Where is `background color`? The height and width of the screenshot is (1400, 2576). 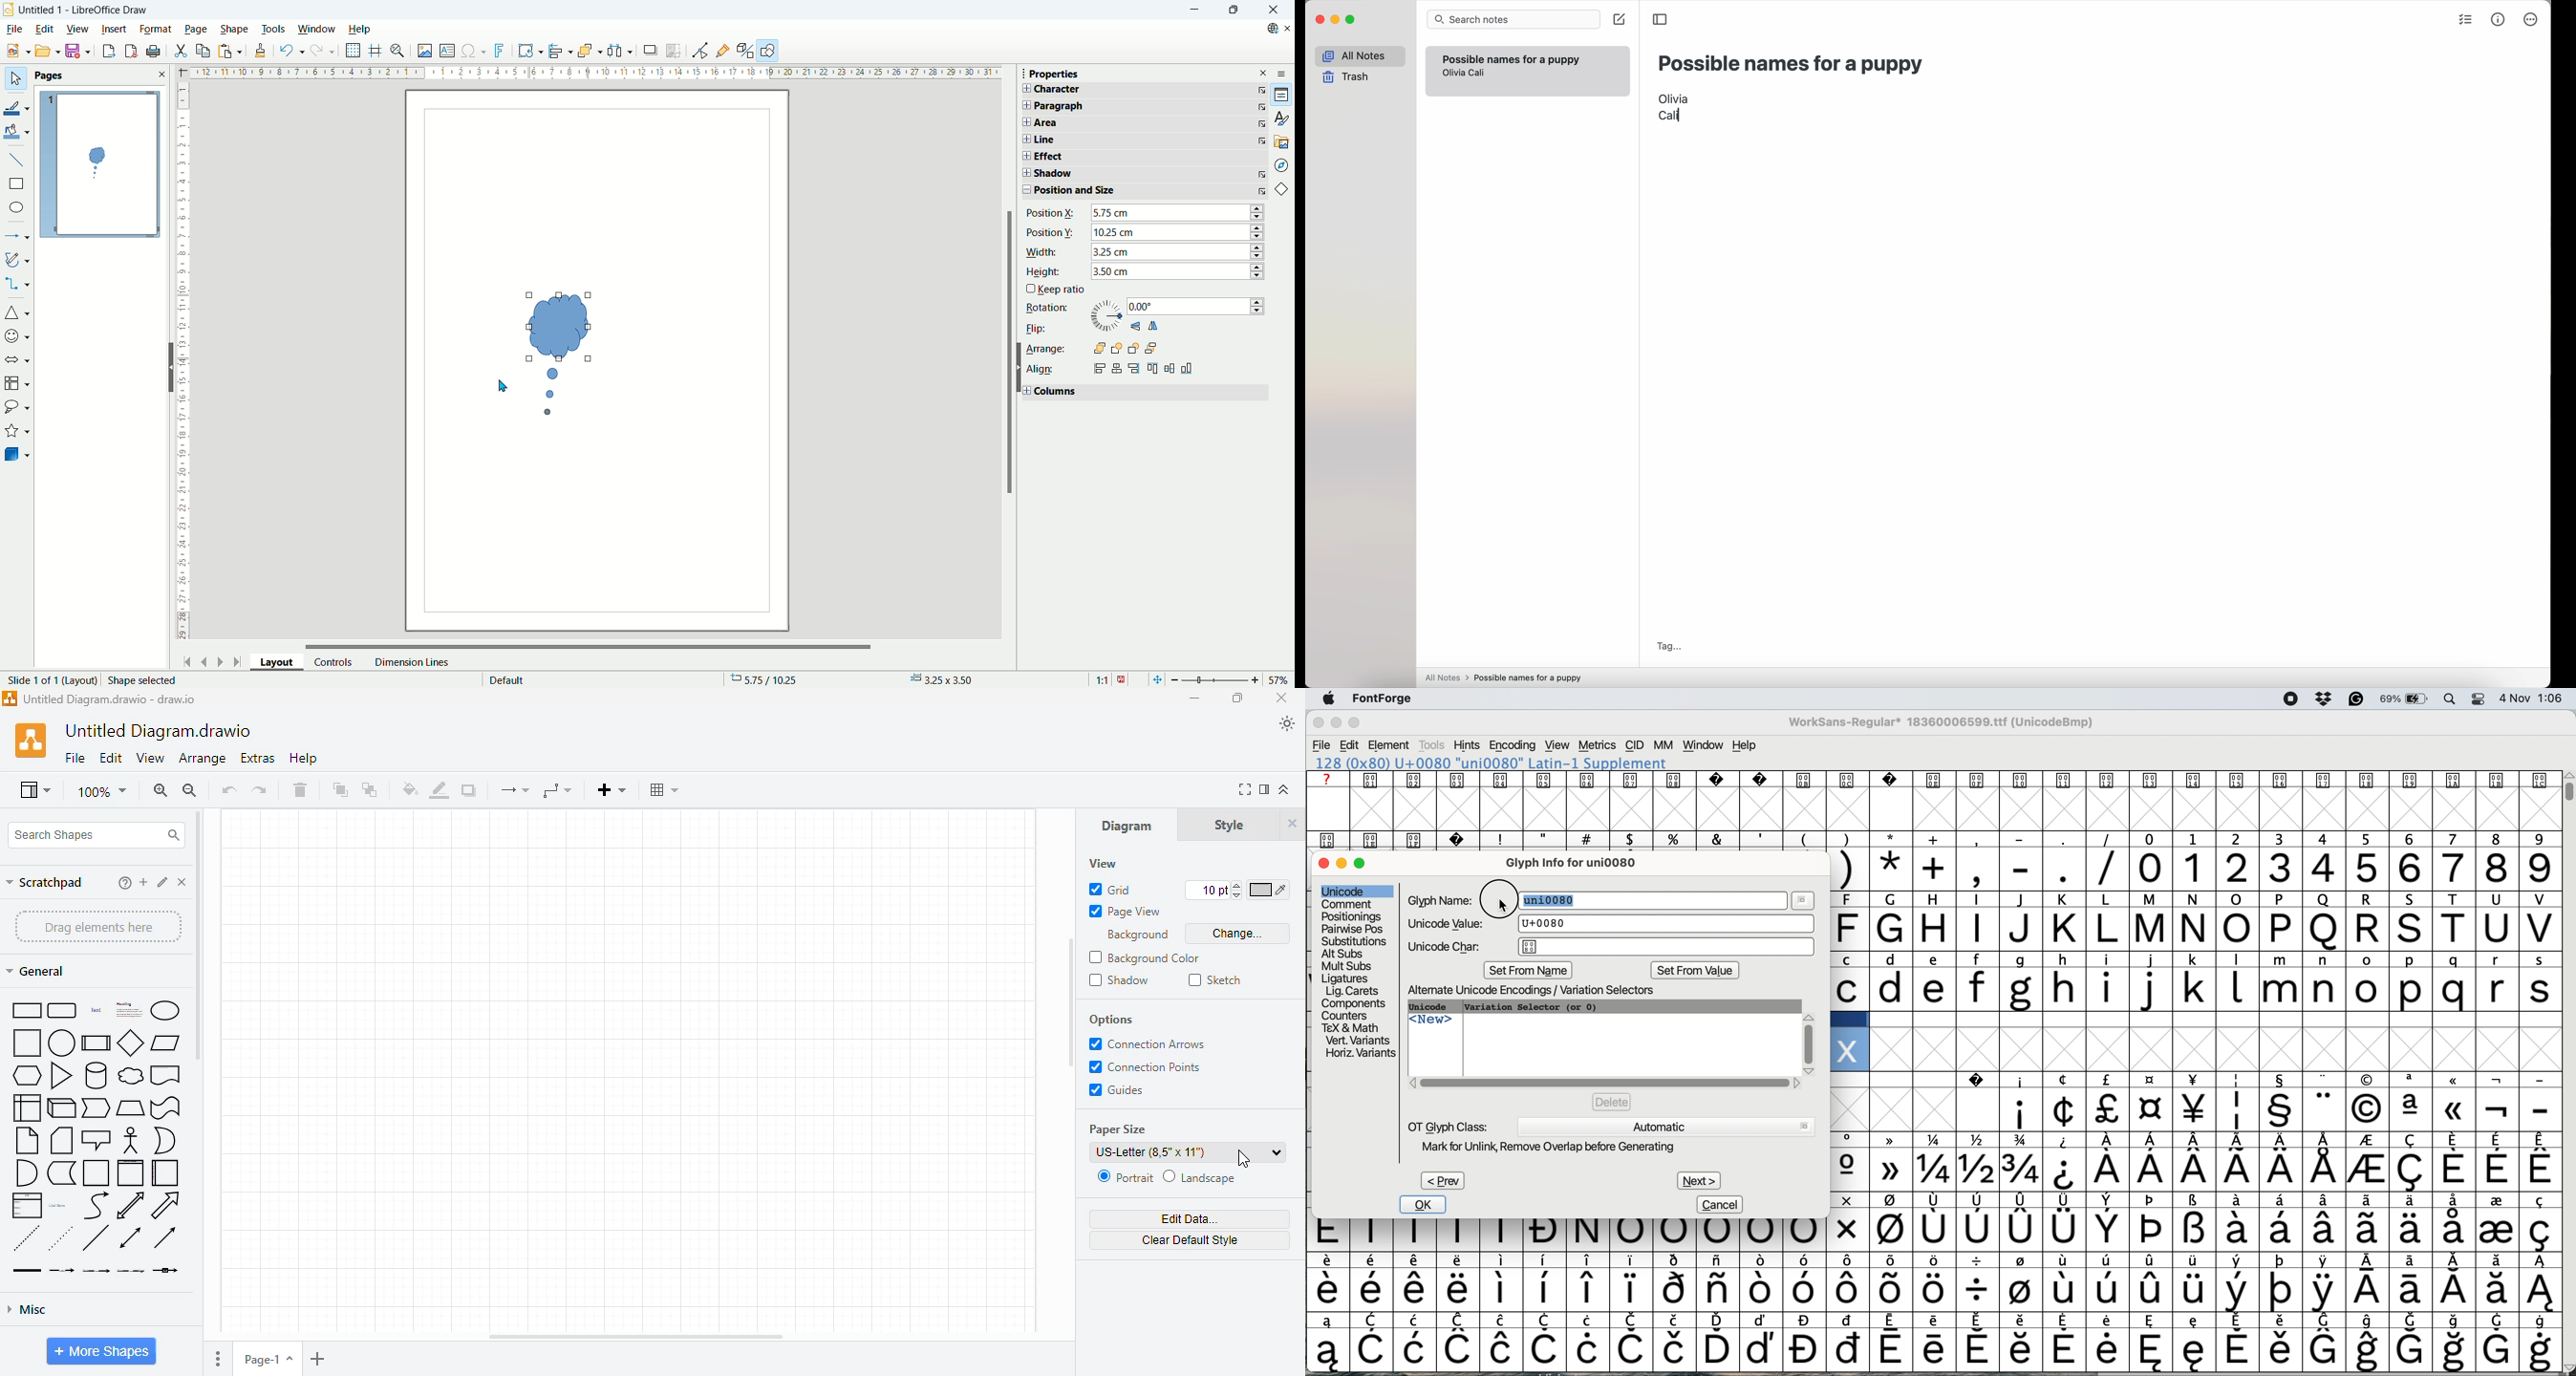
background color is located at coordinates (1145, 957).